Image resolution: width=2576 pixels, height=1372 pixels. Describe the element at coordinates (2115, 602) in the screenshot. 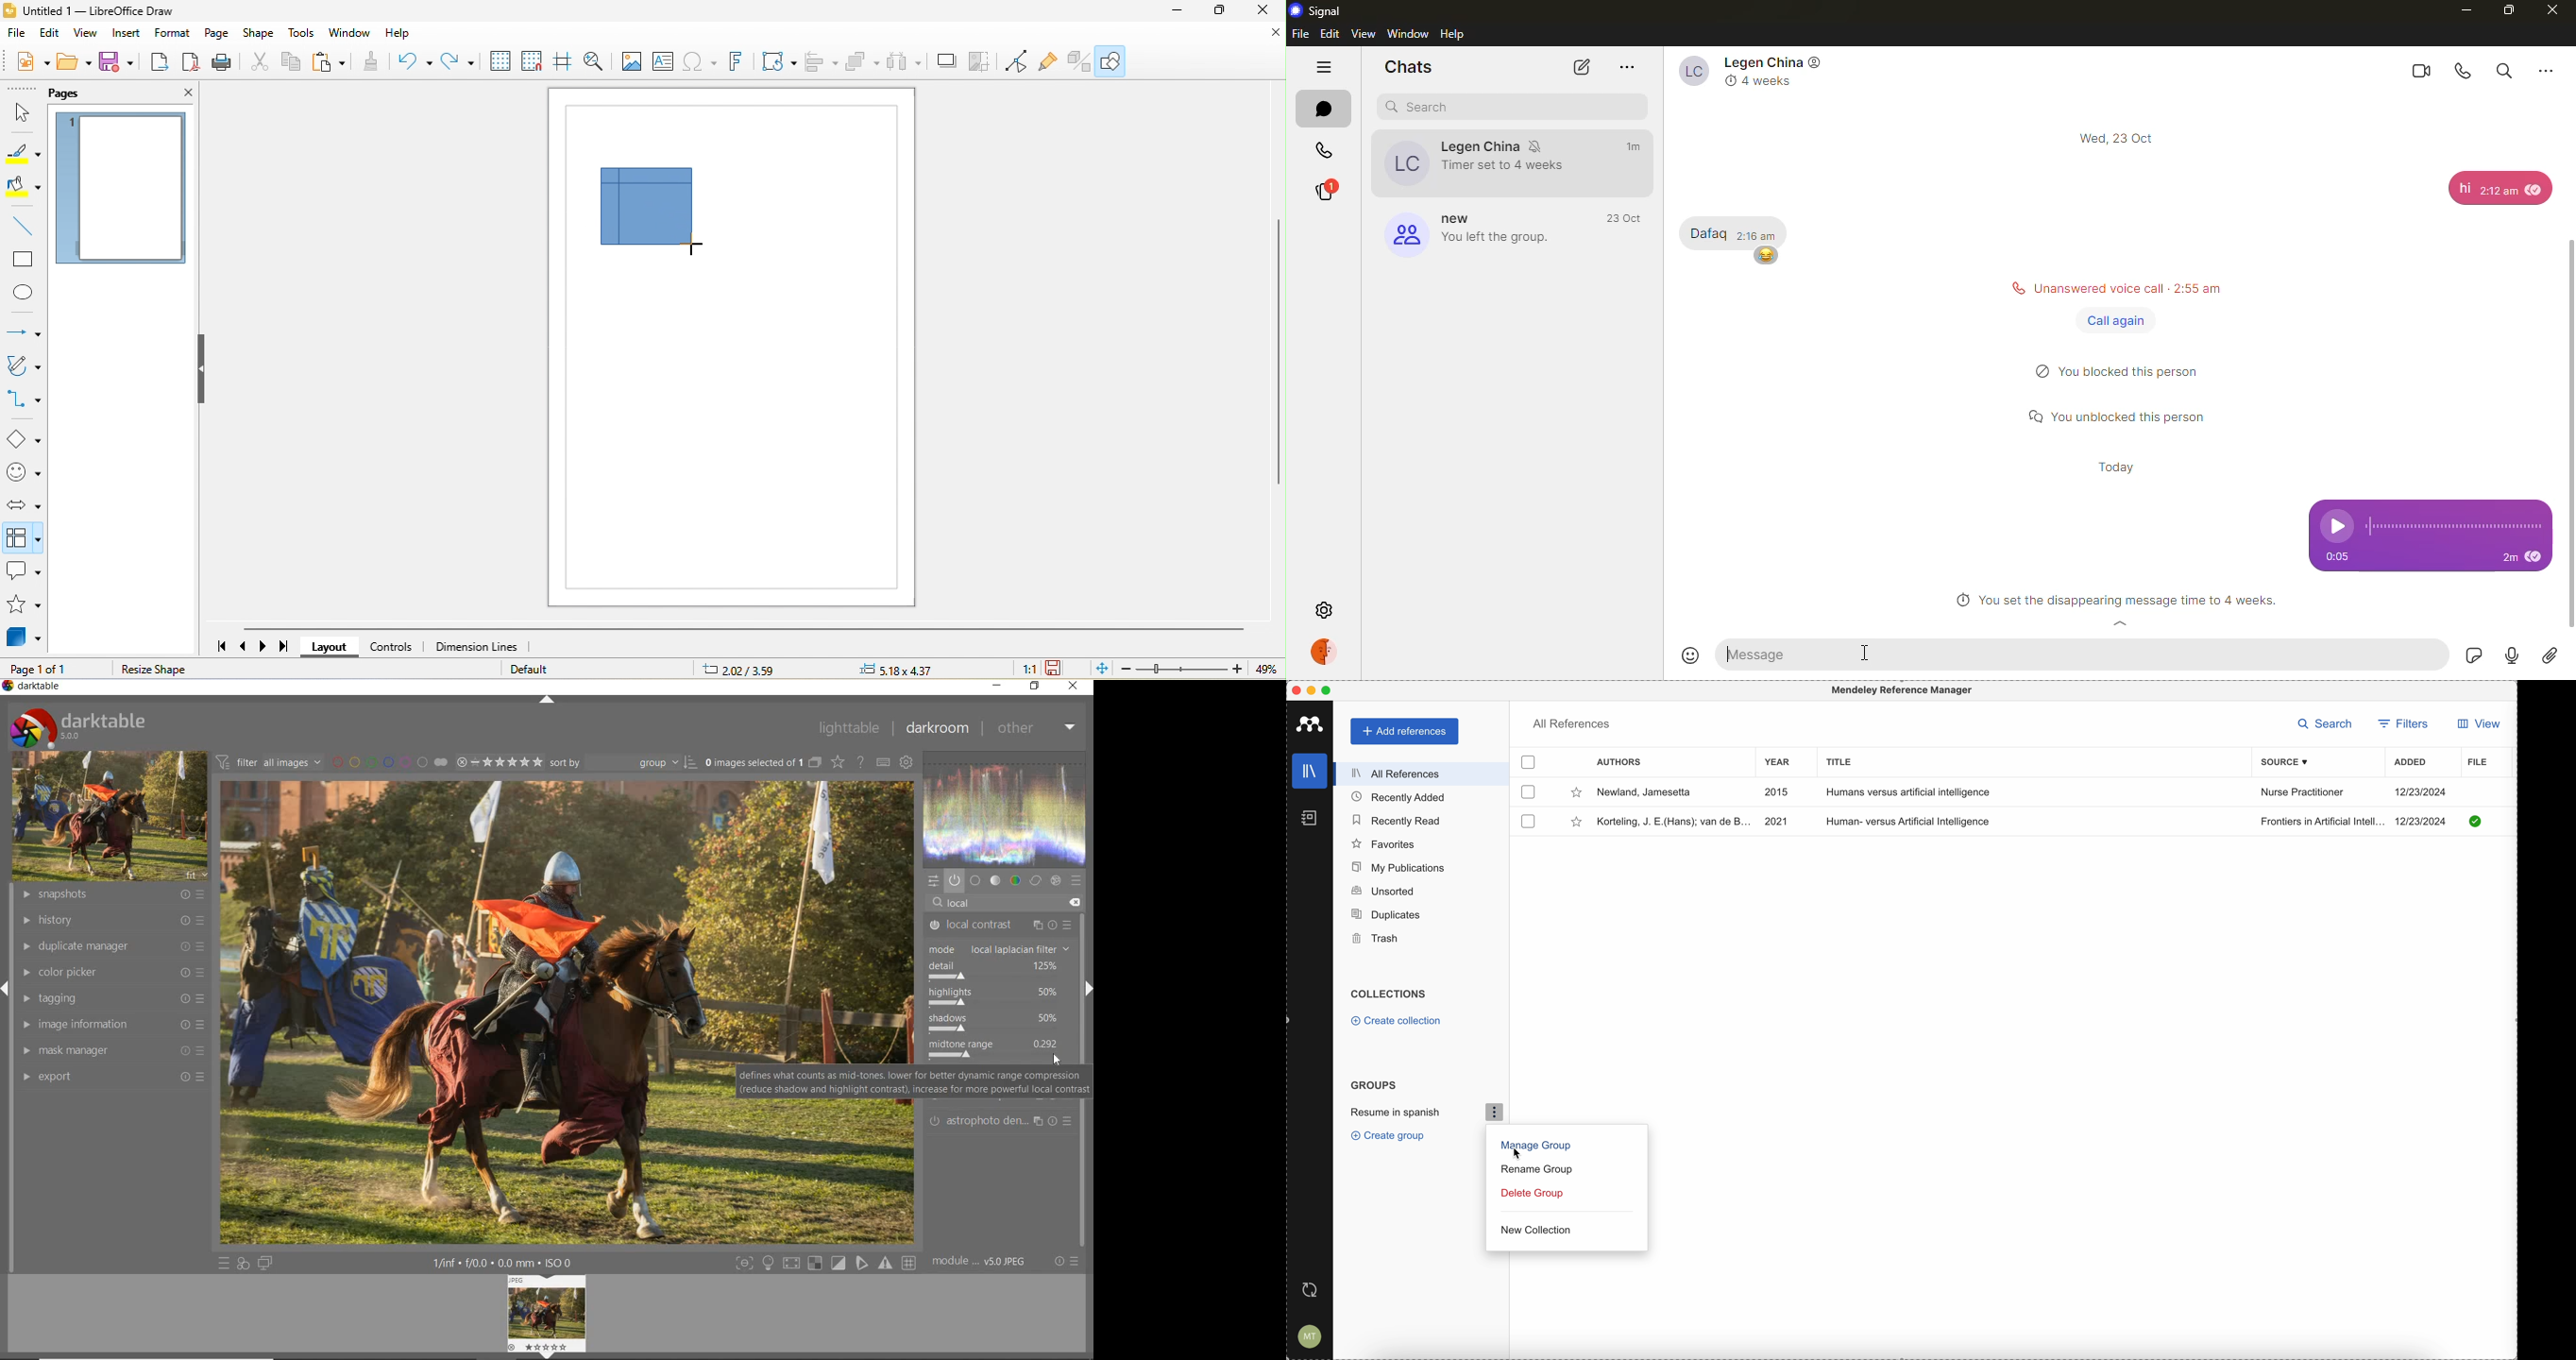

I see `You set the disappearing message time to 4 weeks.` at that location.